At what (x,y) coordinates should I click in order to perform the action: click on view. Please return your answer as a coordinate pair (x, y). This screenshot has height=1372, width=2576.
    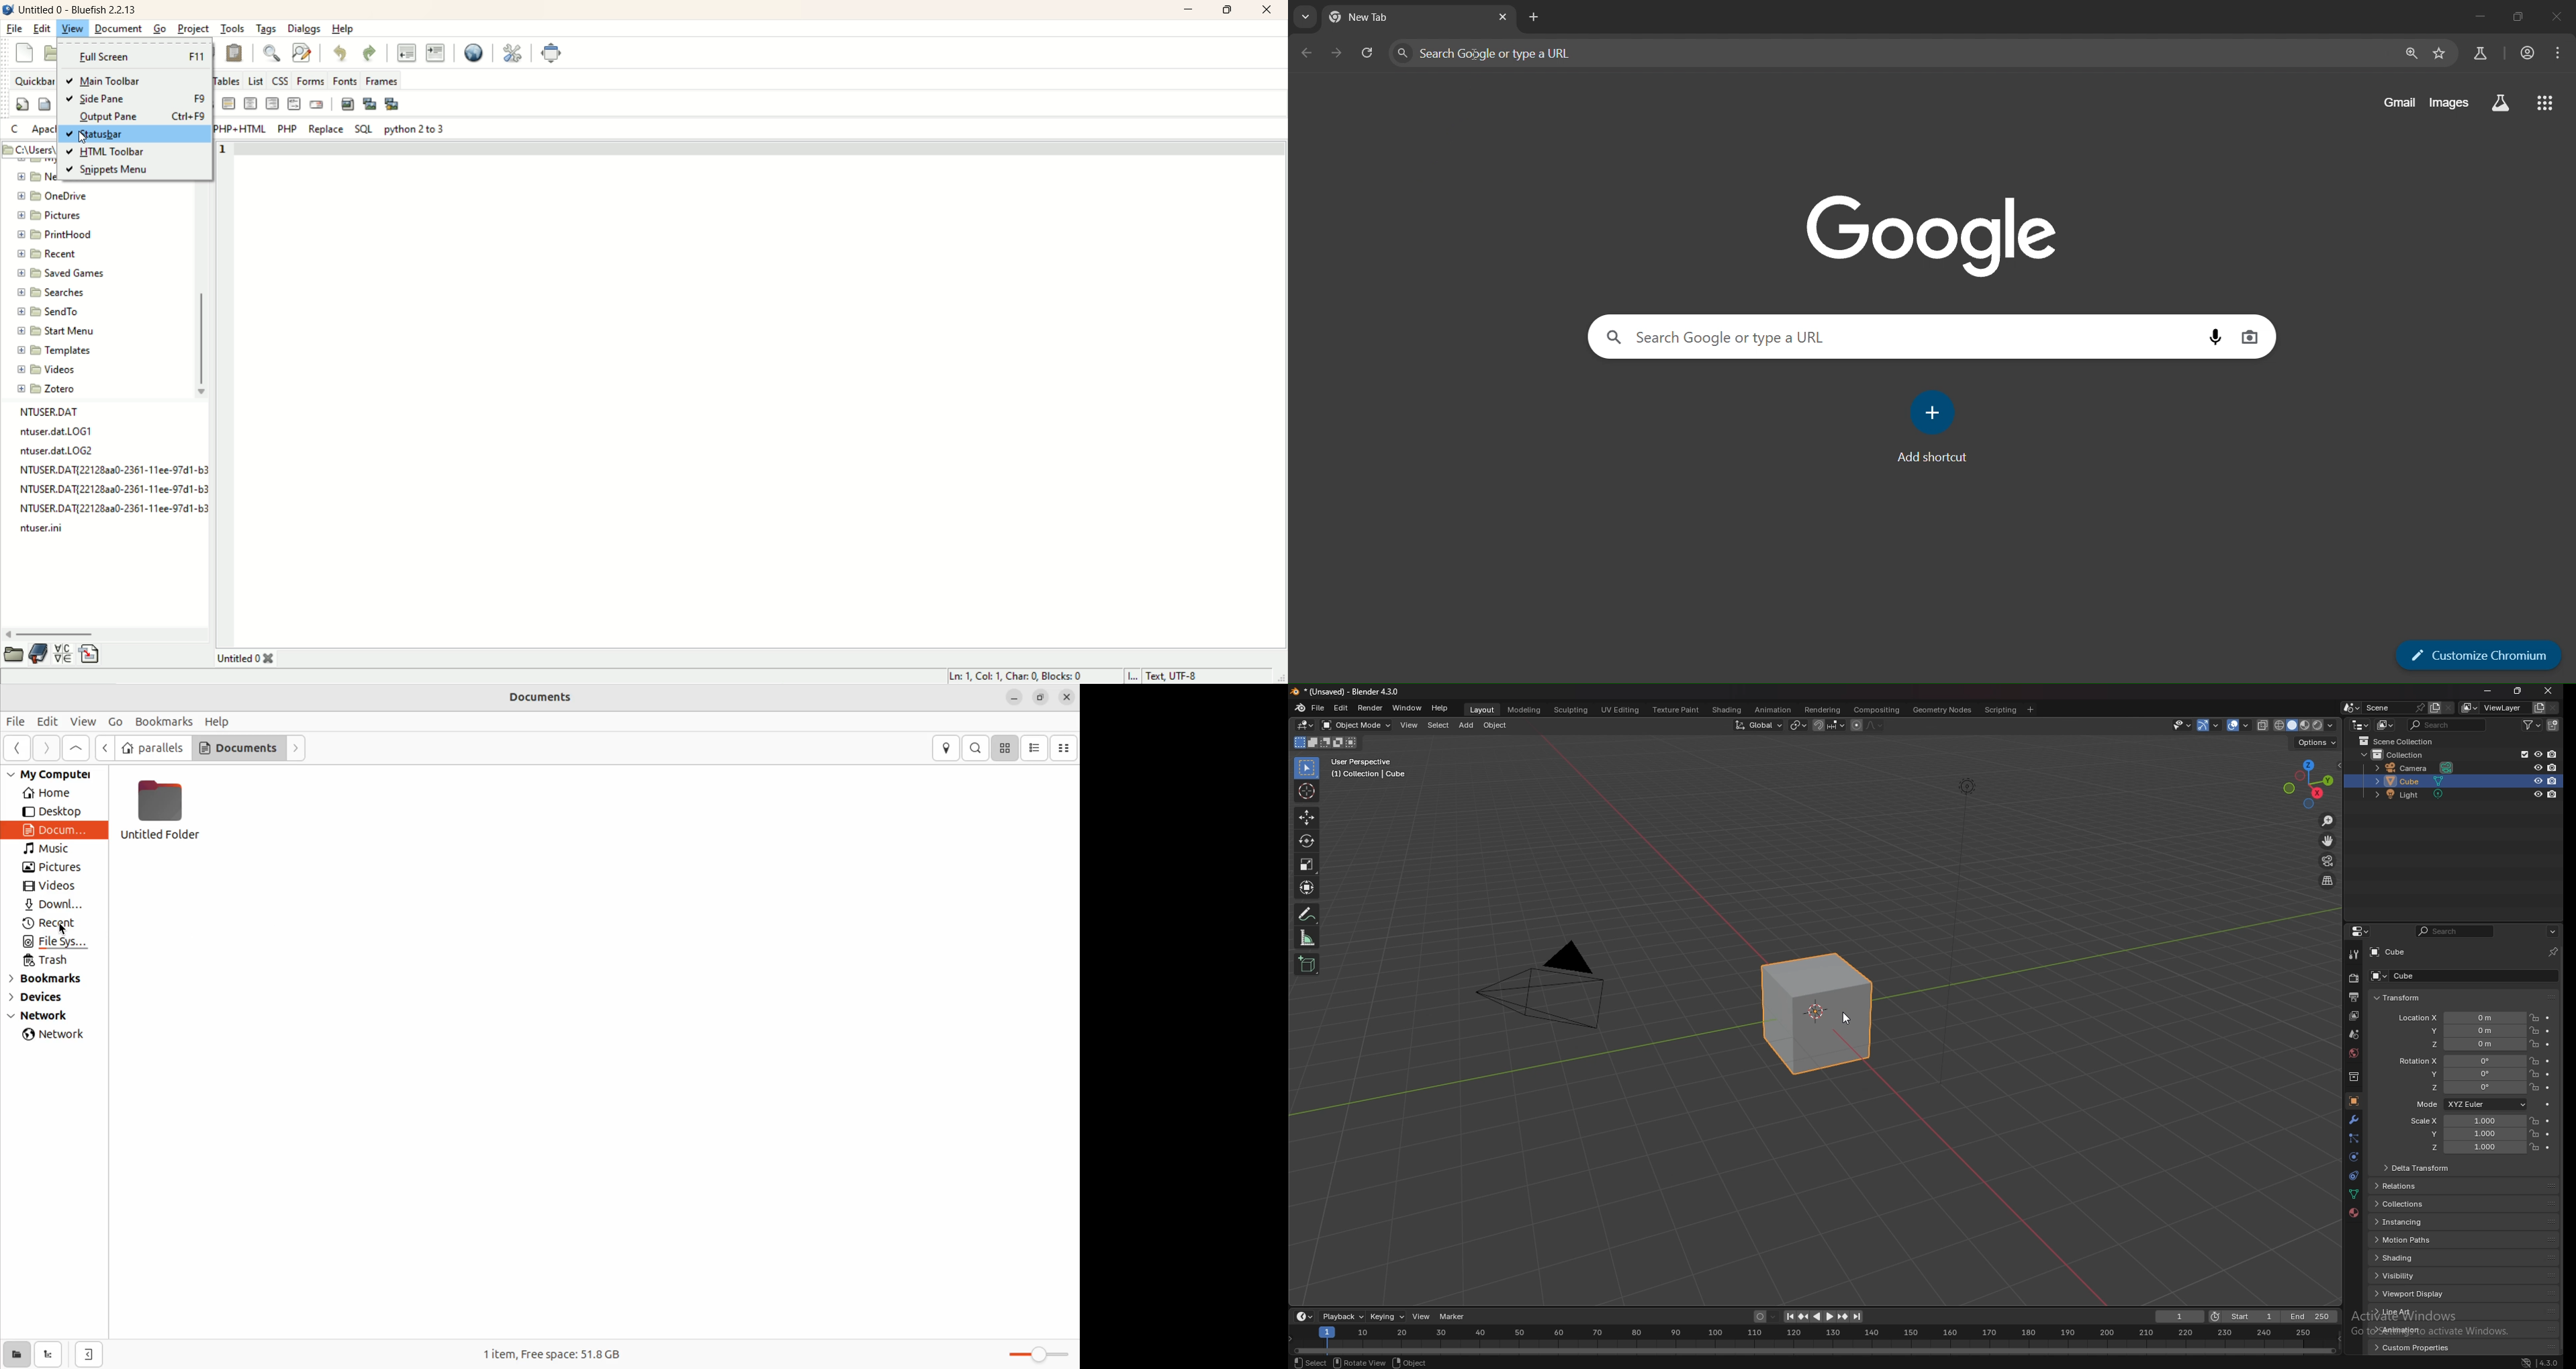
    Looking at the image, I should click on (1420, 1316).